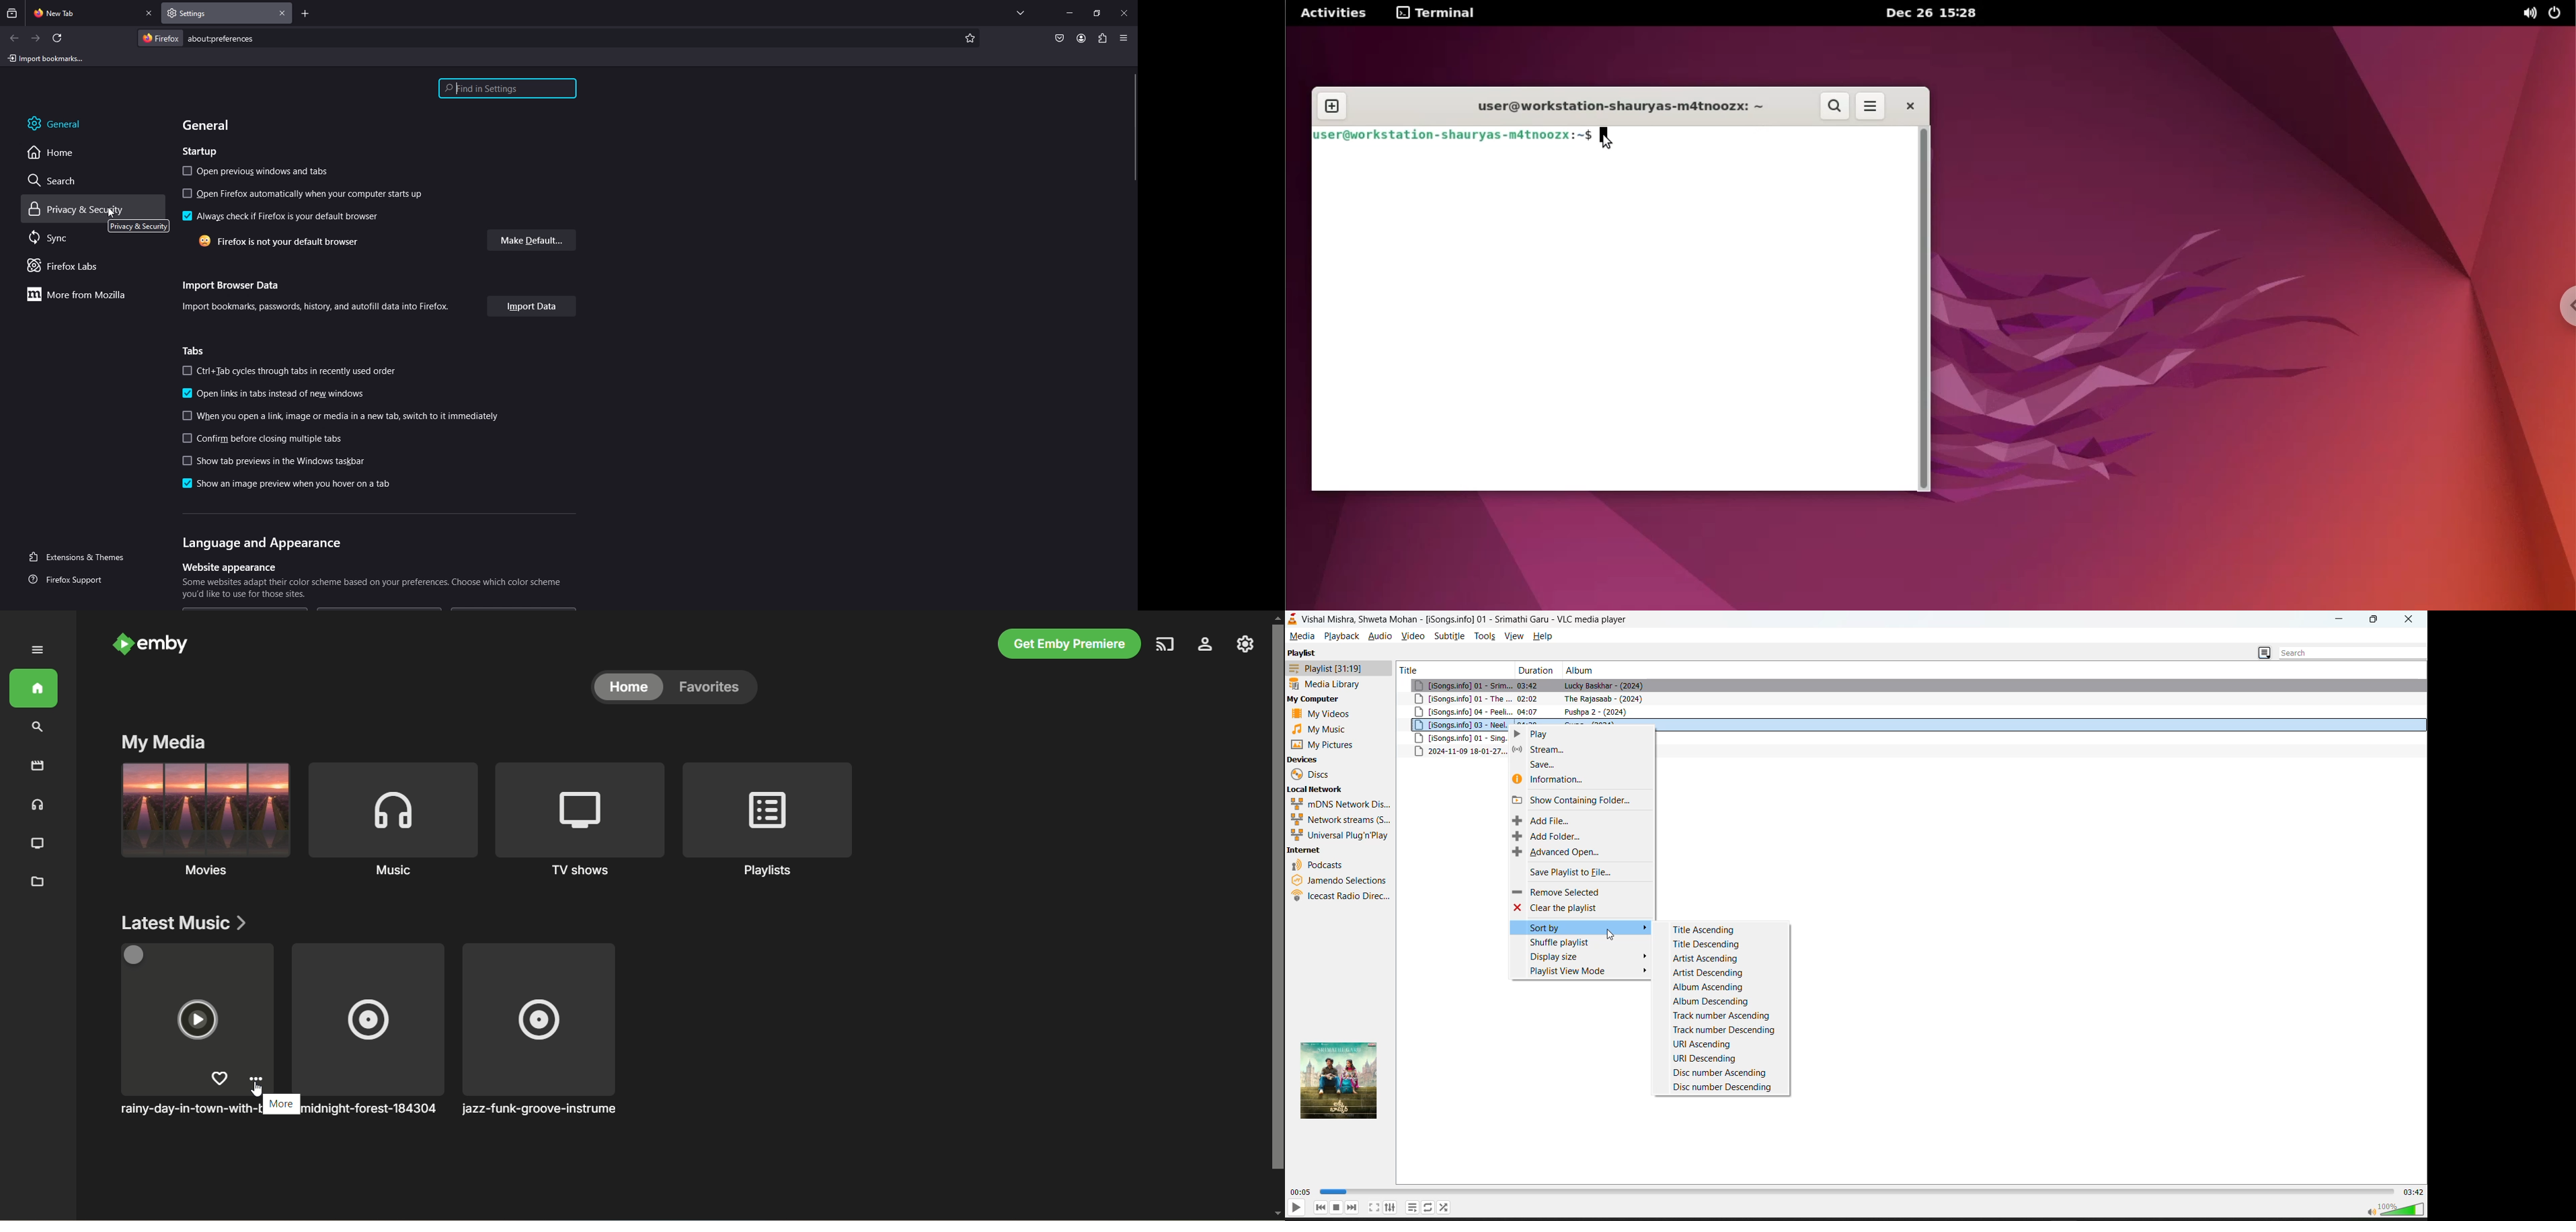 This screenshot has height=1232, width=2576. Describe the element at coordinates (84, 12) in the screenshot. I see `new tab` at that location.